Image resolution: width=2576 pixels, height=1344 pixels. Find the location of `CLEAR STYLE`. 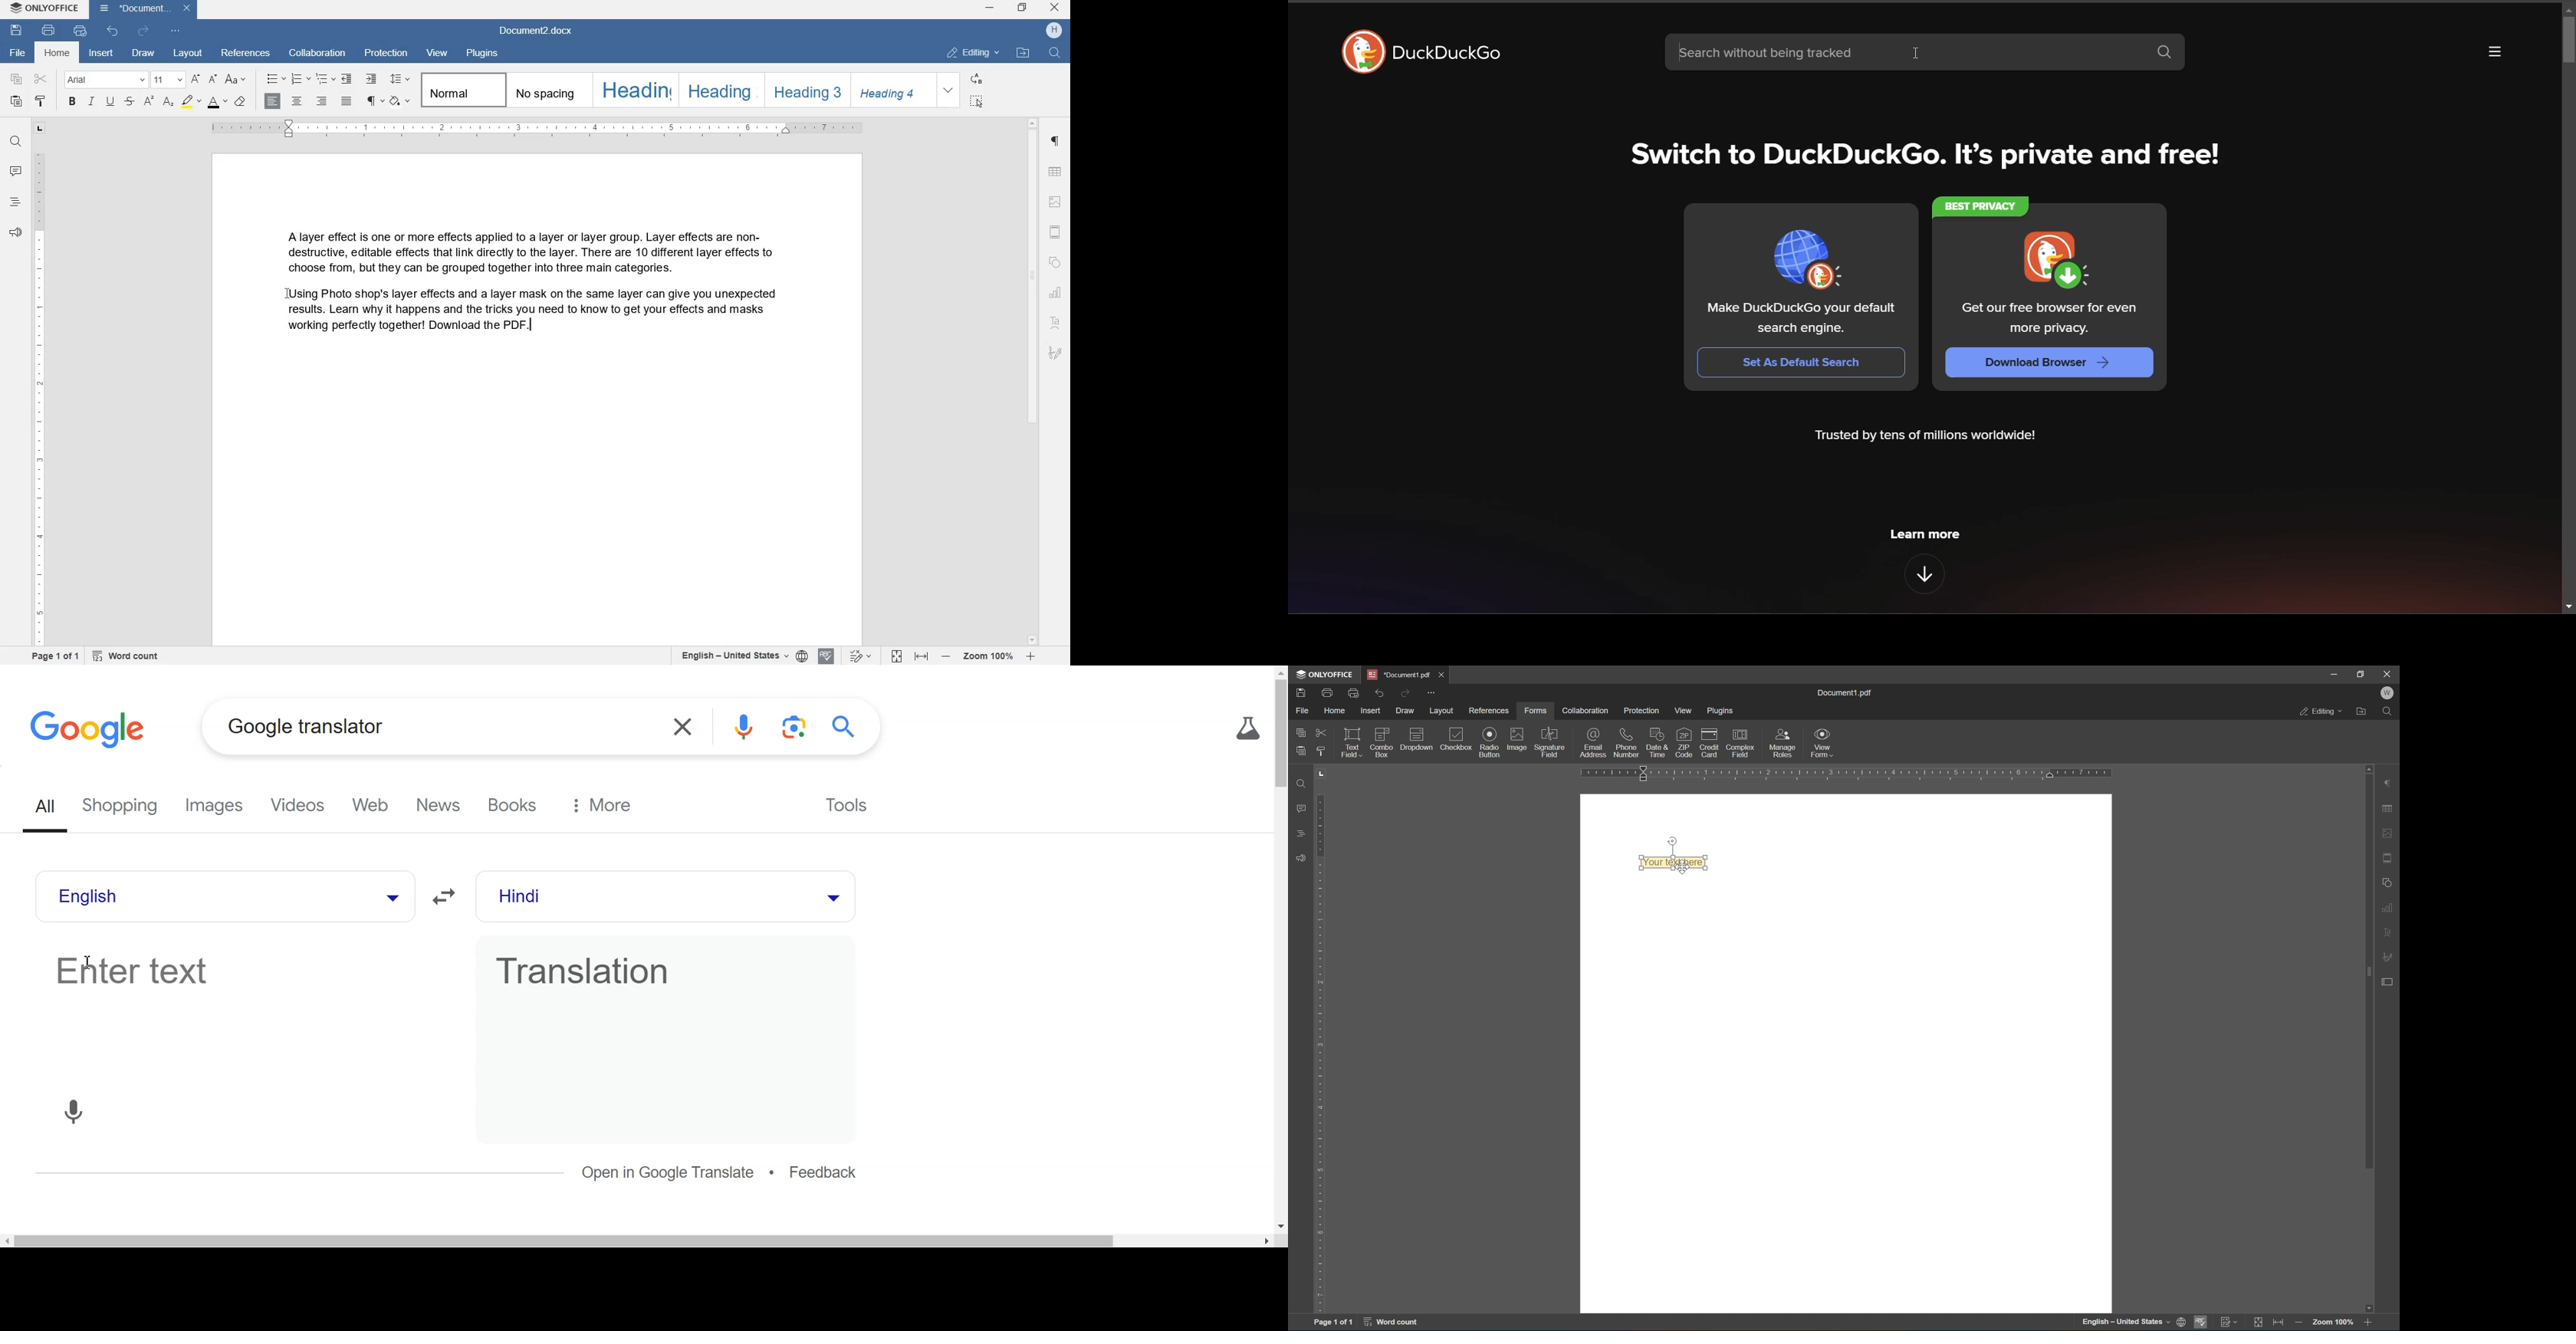

CLEAR STYLE is located at coordinates (243, 102).